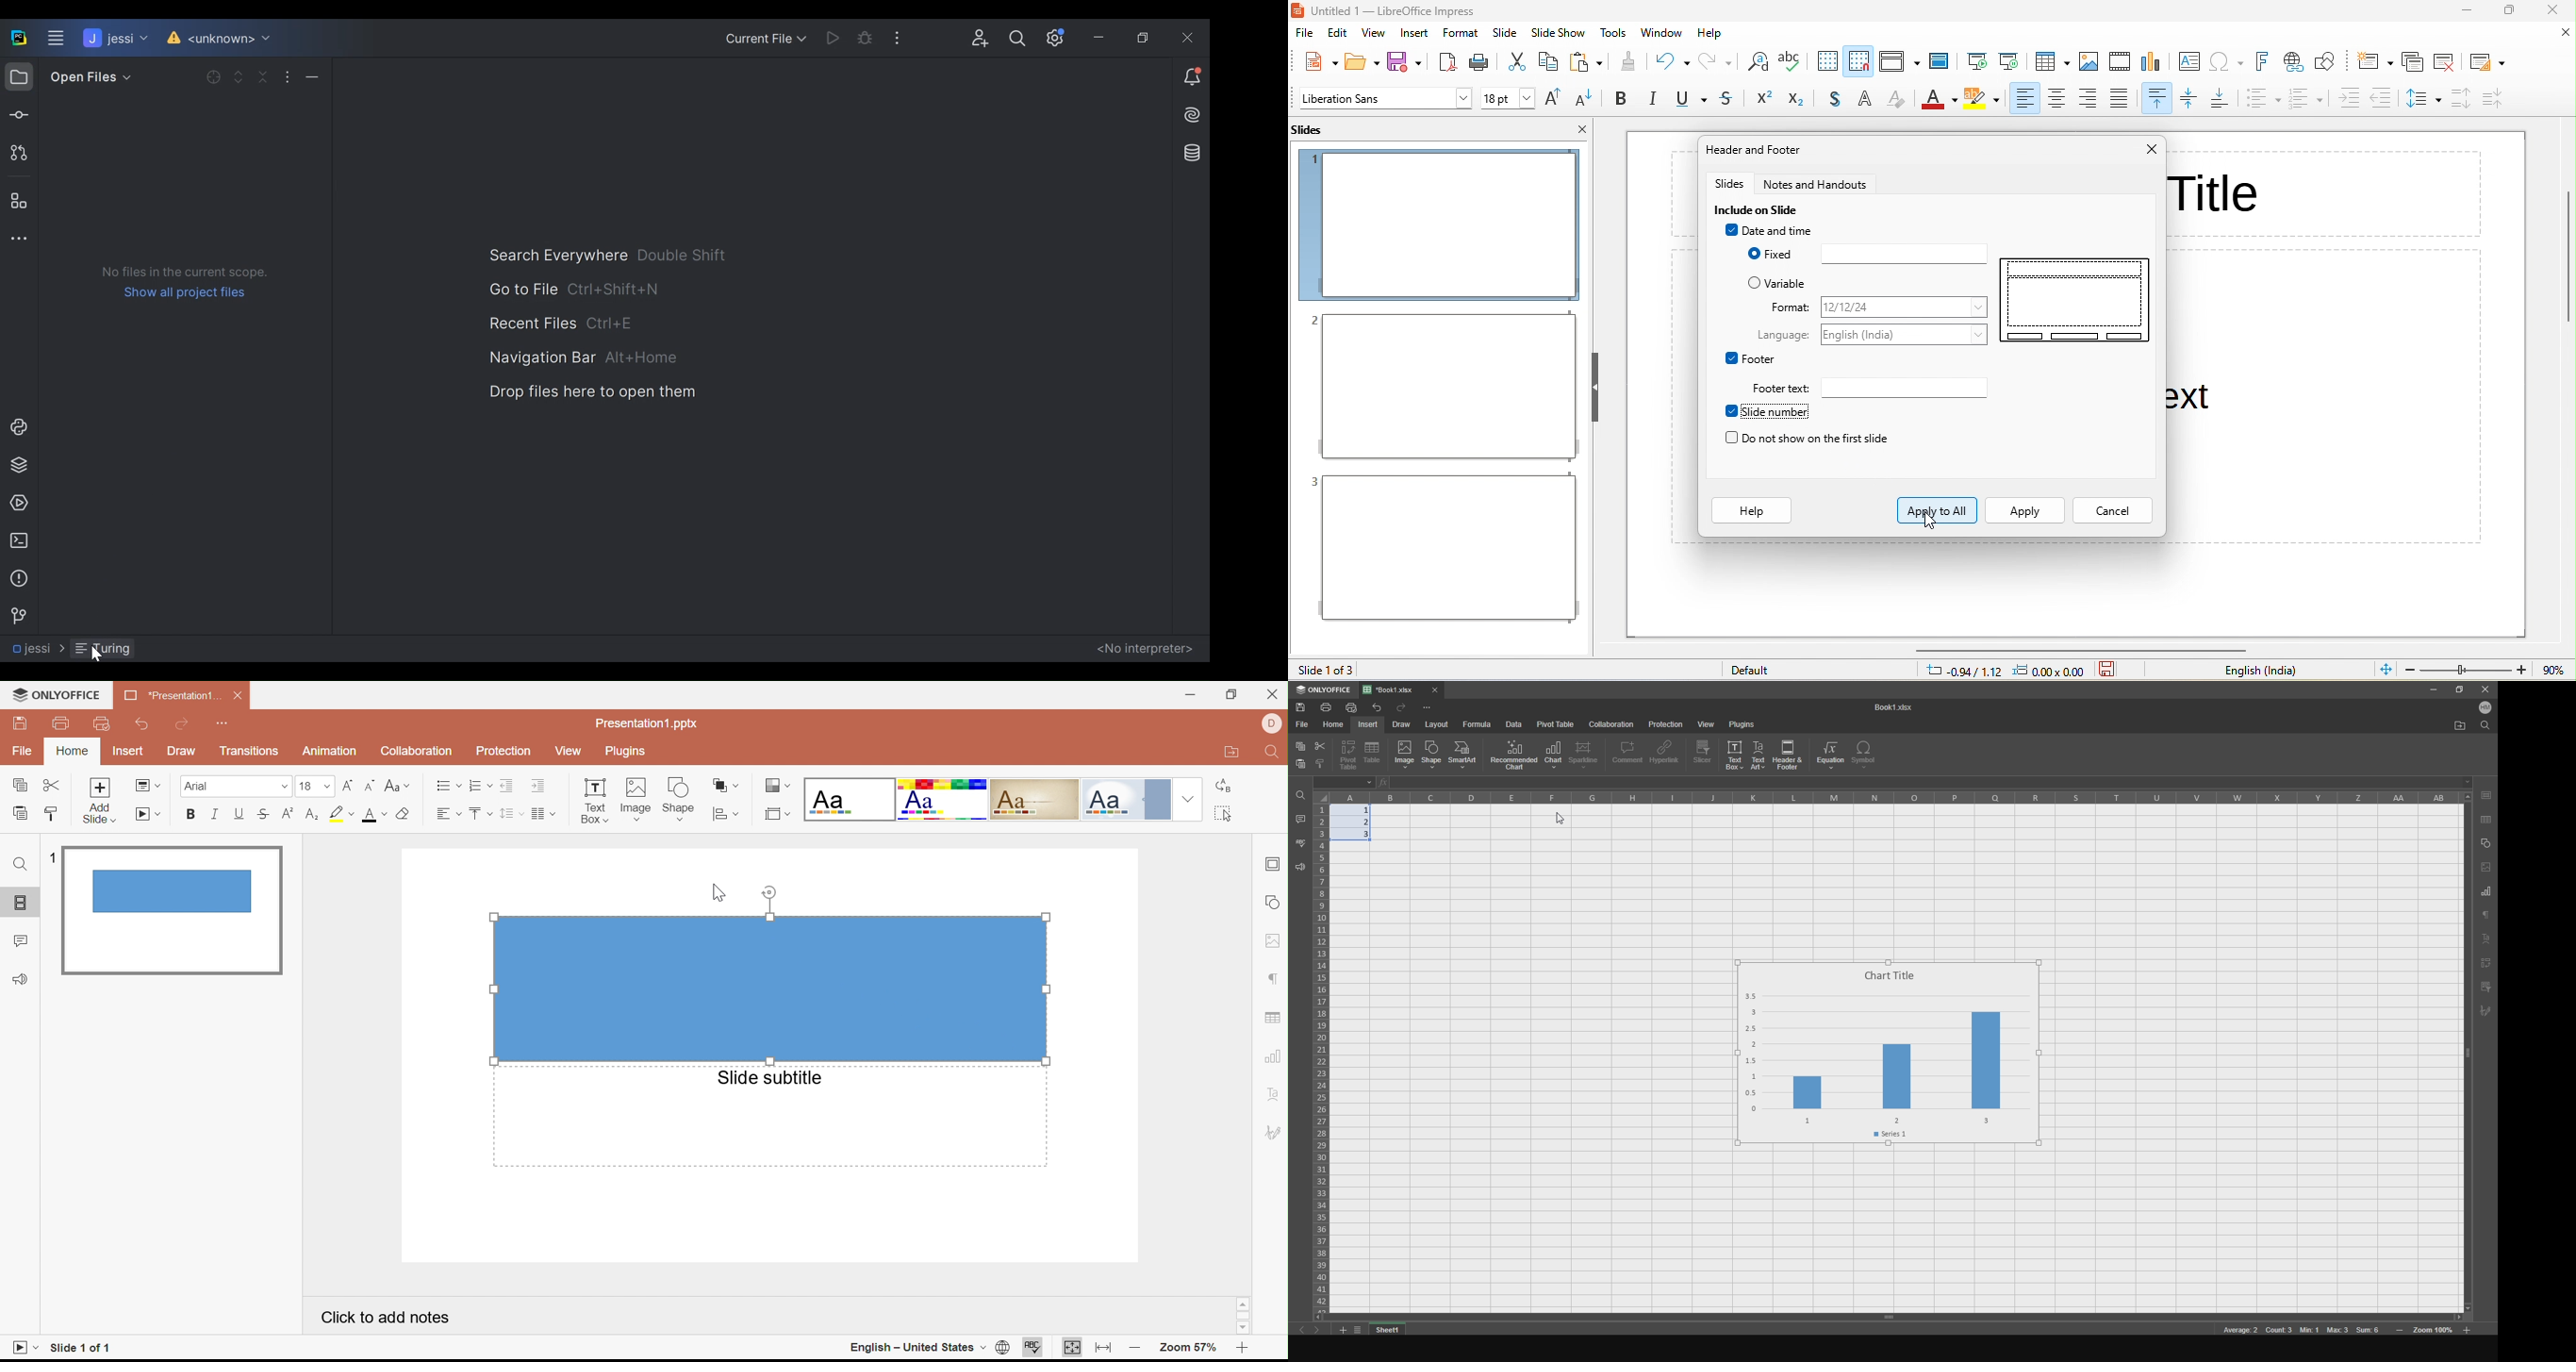 The width and height of the screenshot is (2576, 1372). I want to click on cursor, so click(1568, 820).